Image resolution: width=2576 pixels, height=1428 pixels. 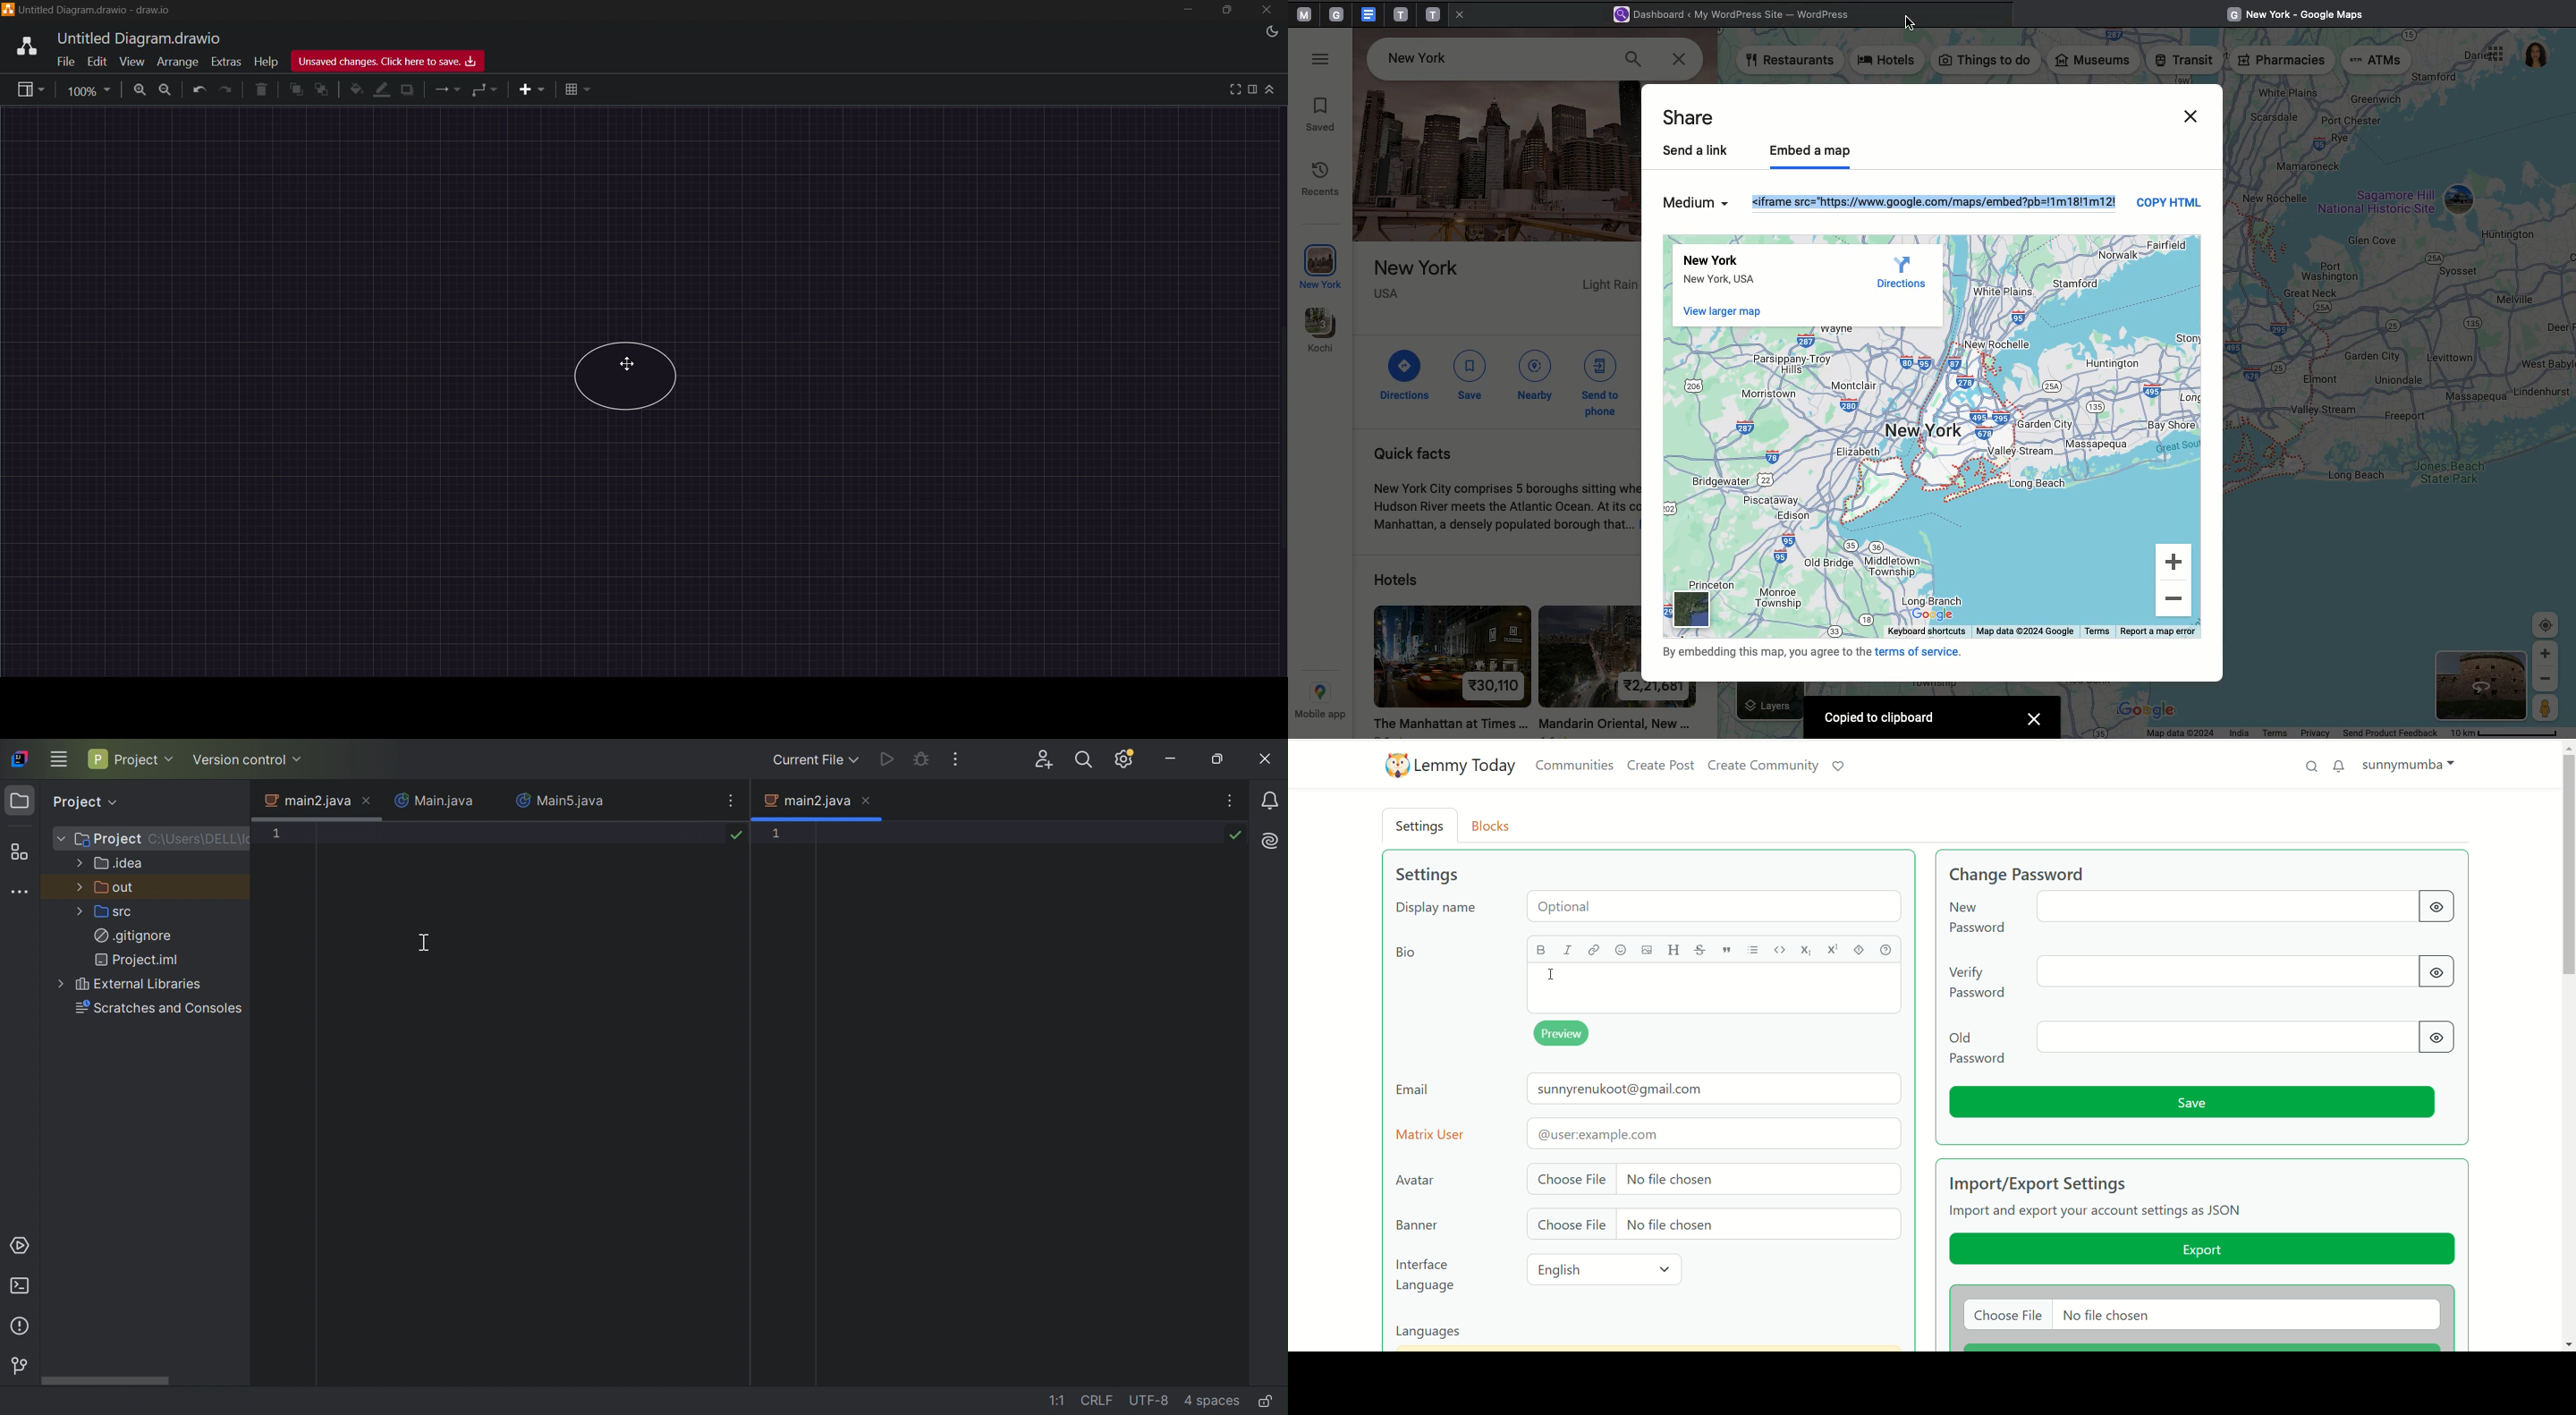 I want to click on Museums, so click(x=2095, y=62).